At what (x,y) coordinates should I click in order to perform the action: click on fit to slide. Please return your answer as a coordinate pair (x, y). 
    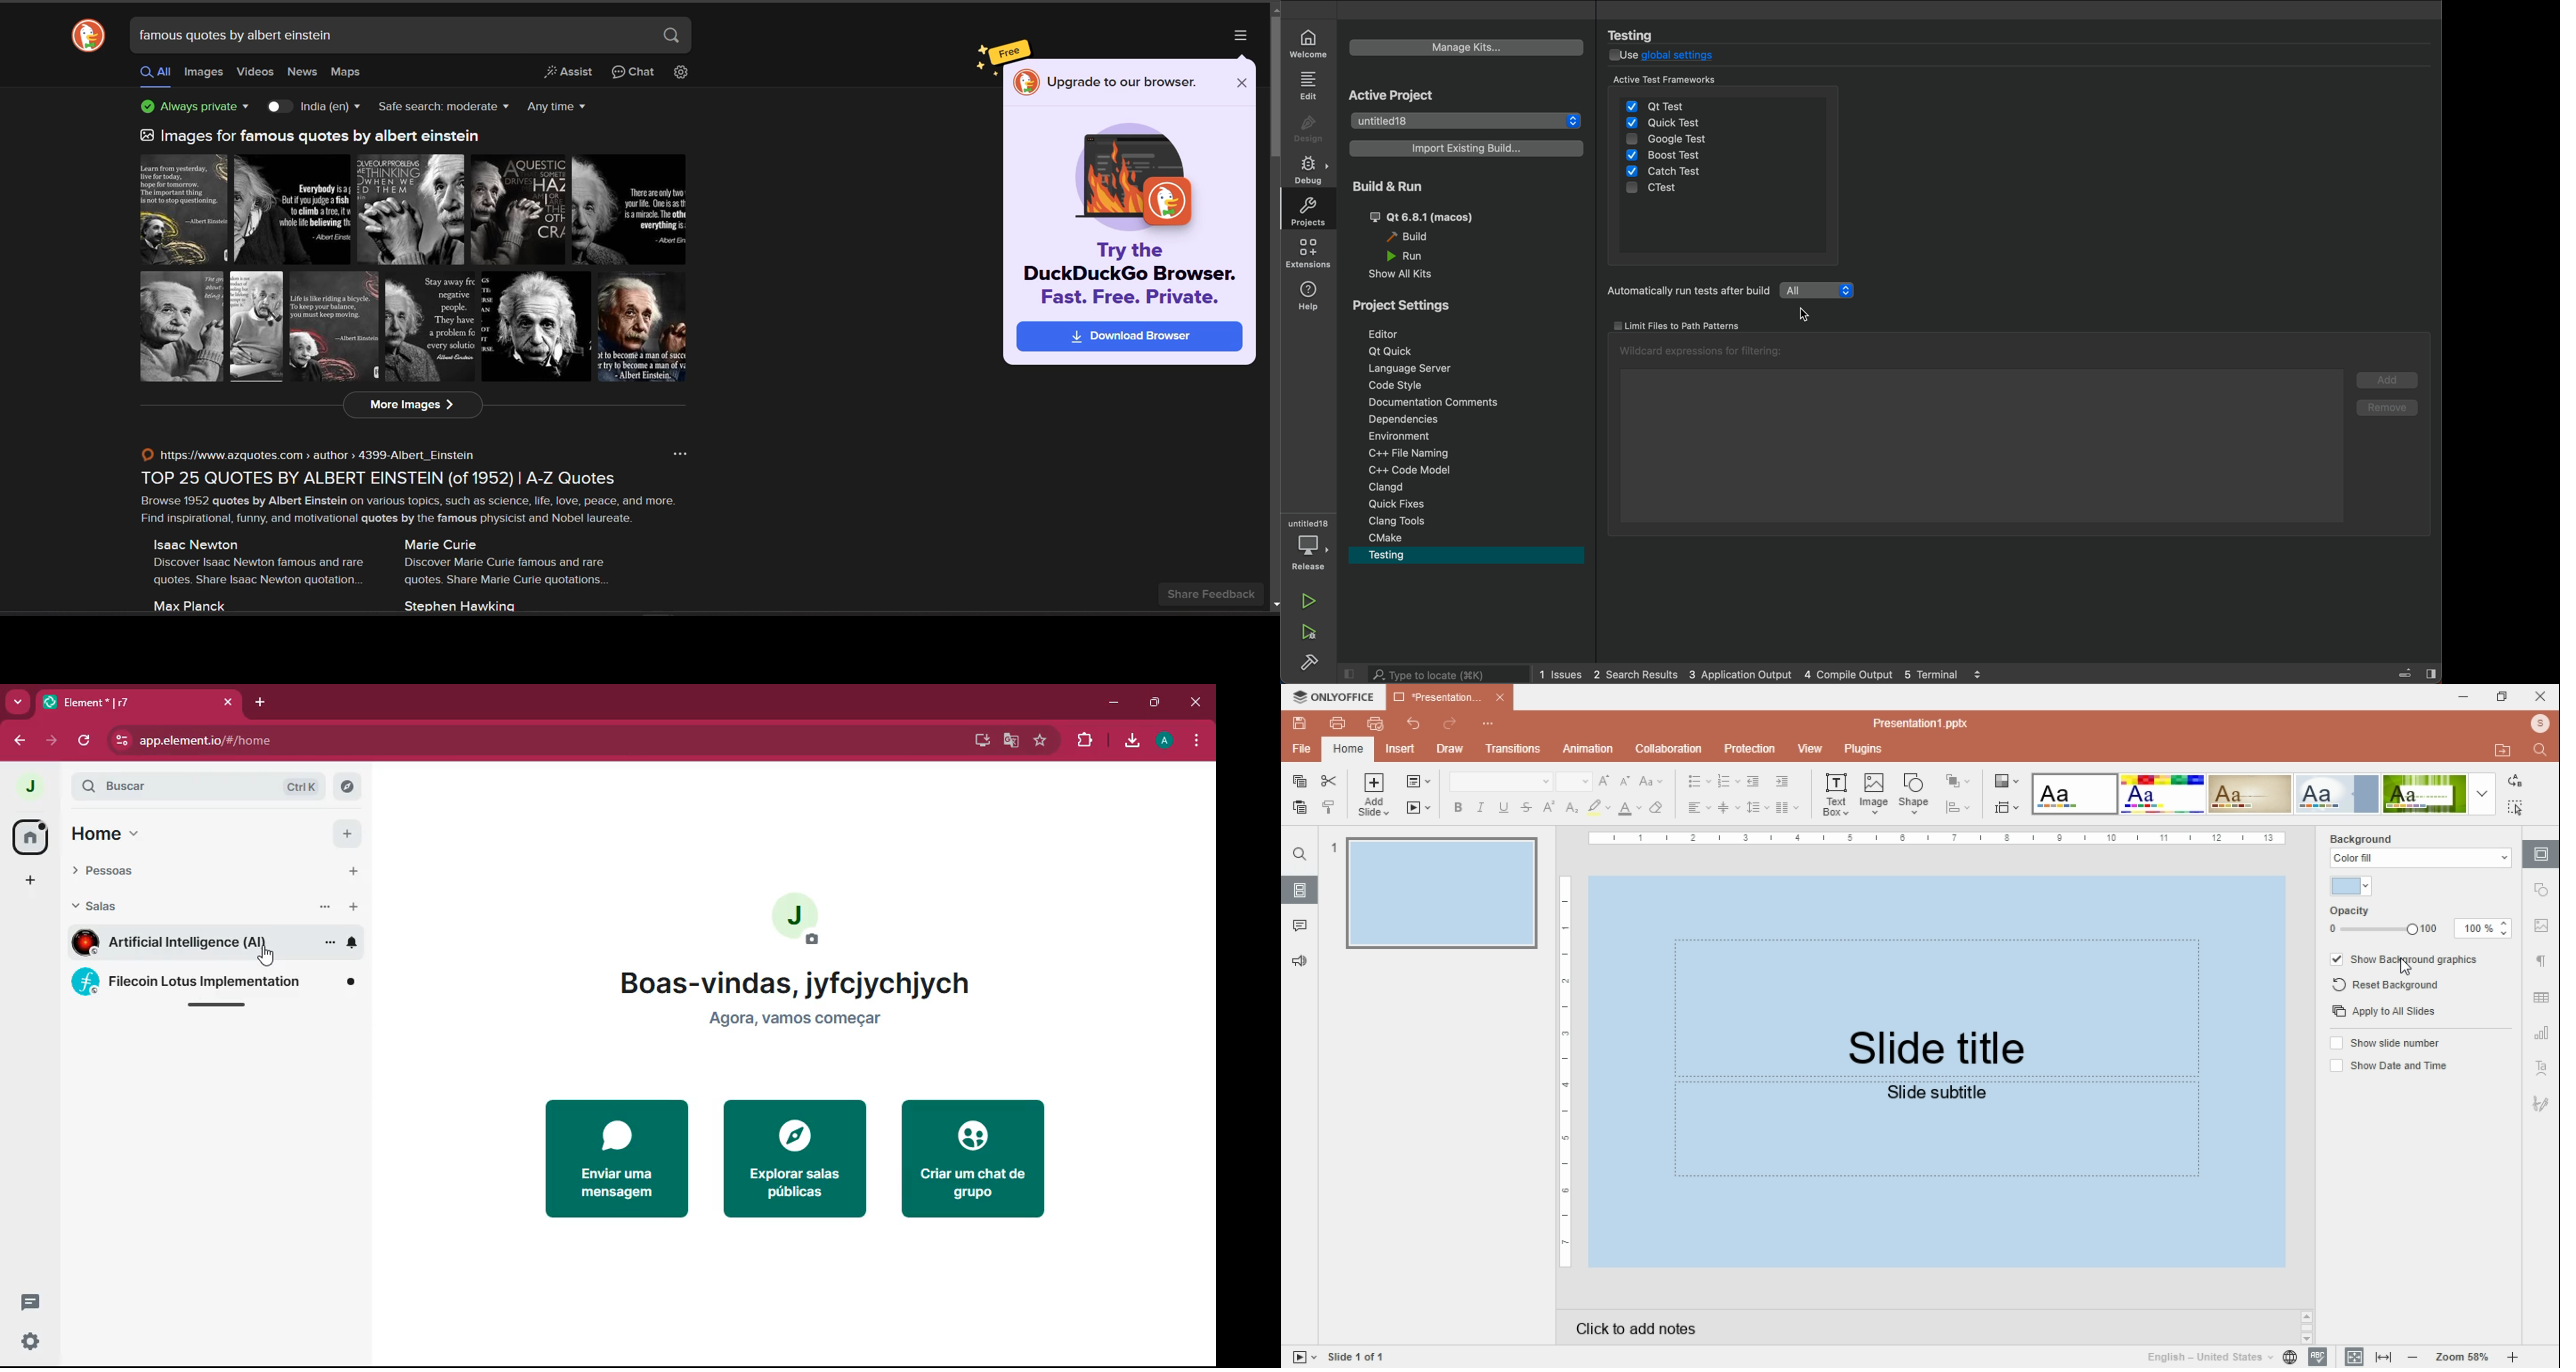
    Looking at the image, I should click on (2383, 1358).